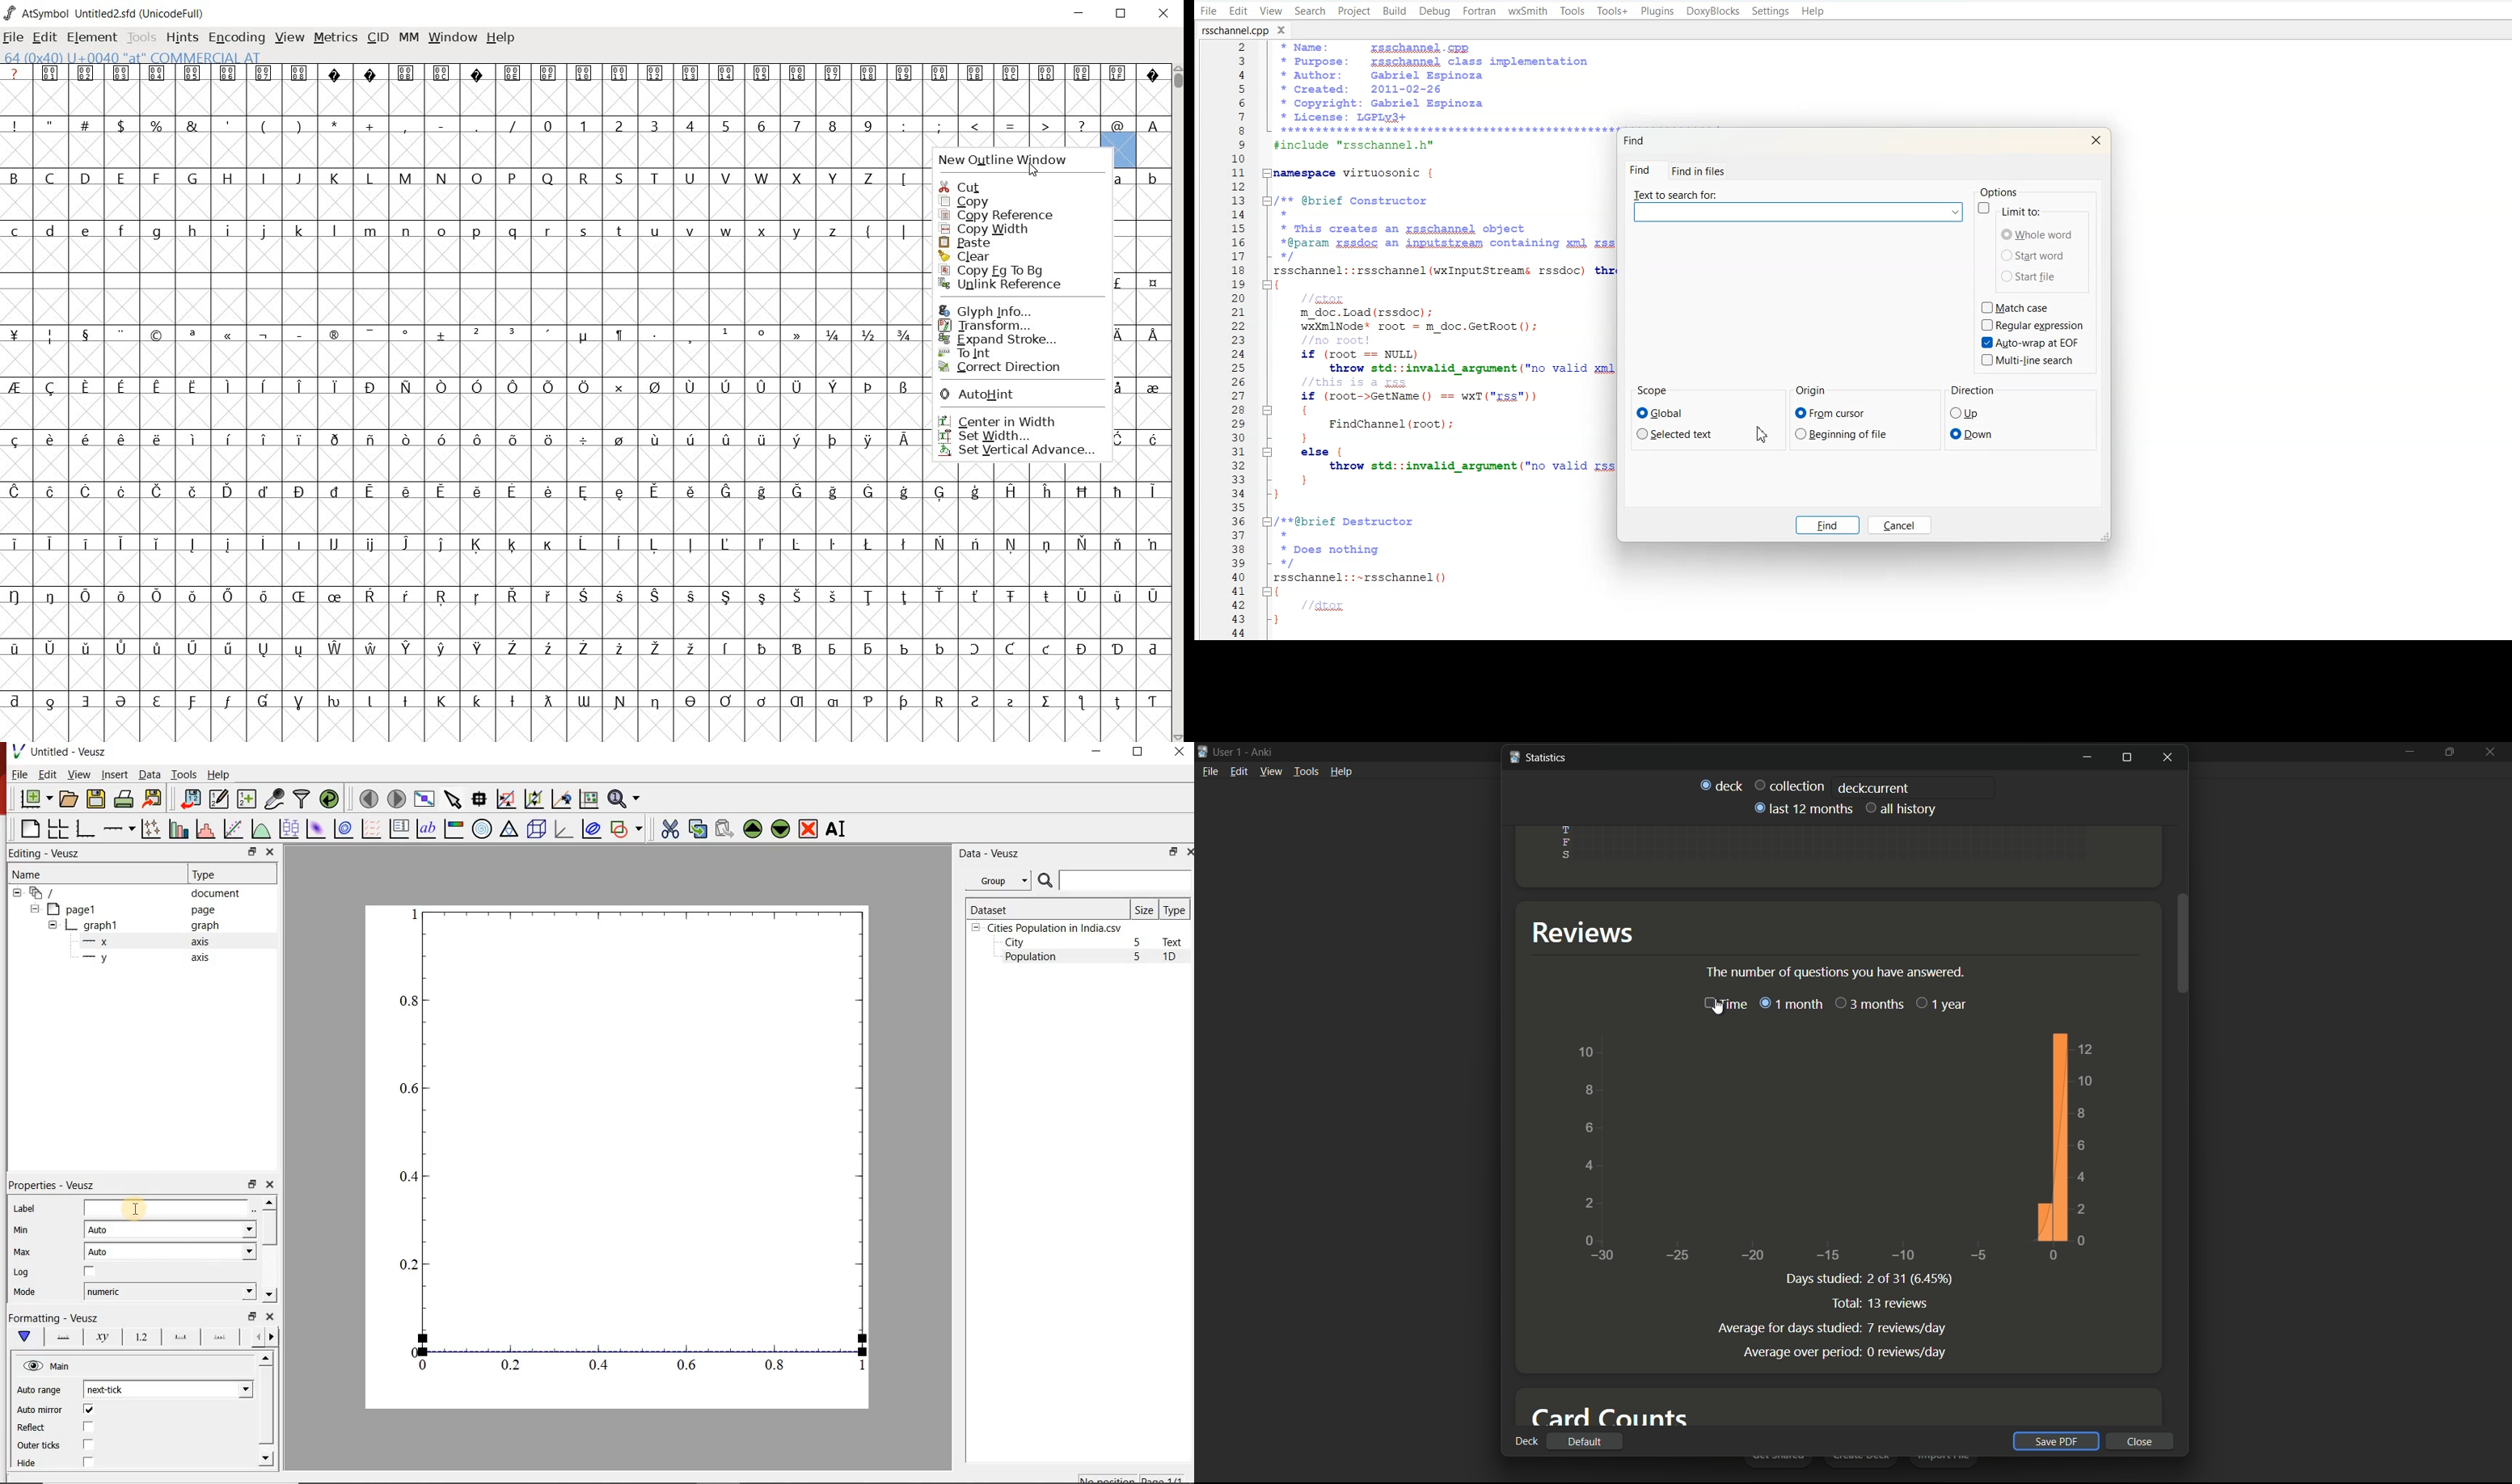 This screenshot has height=1484, width=2520. Describe the element at coordinates (1642, 170) in the screenshot. I see `Find` at that location.